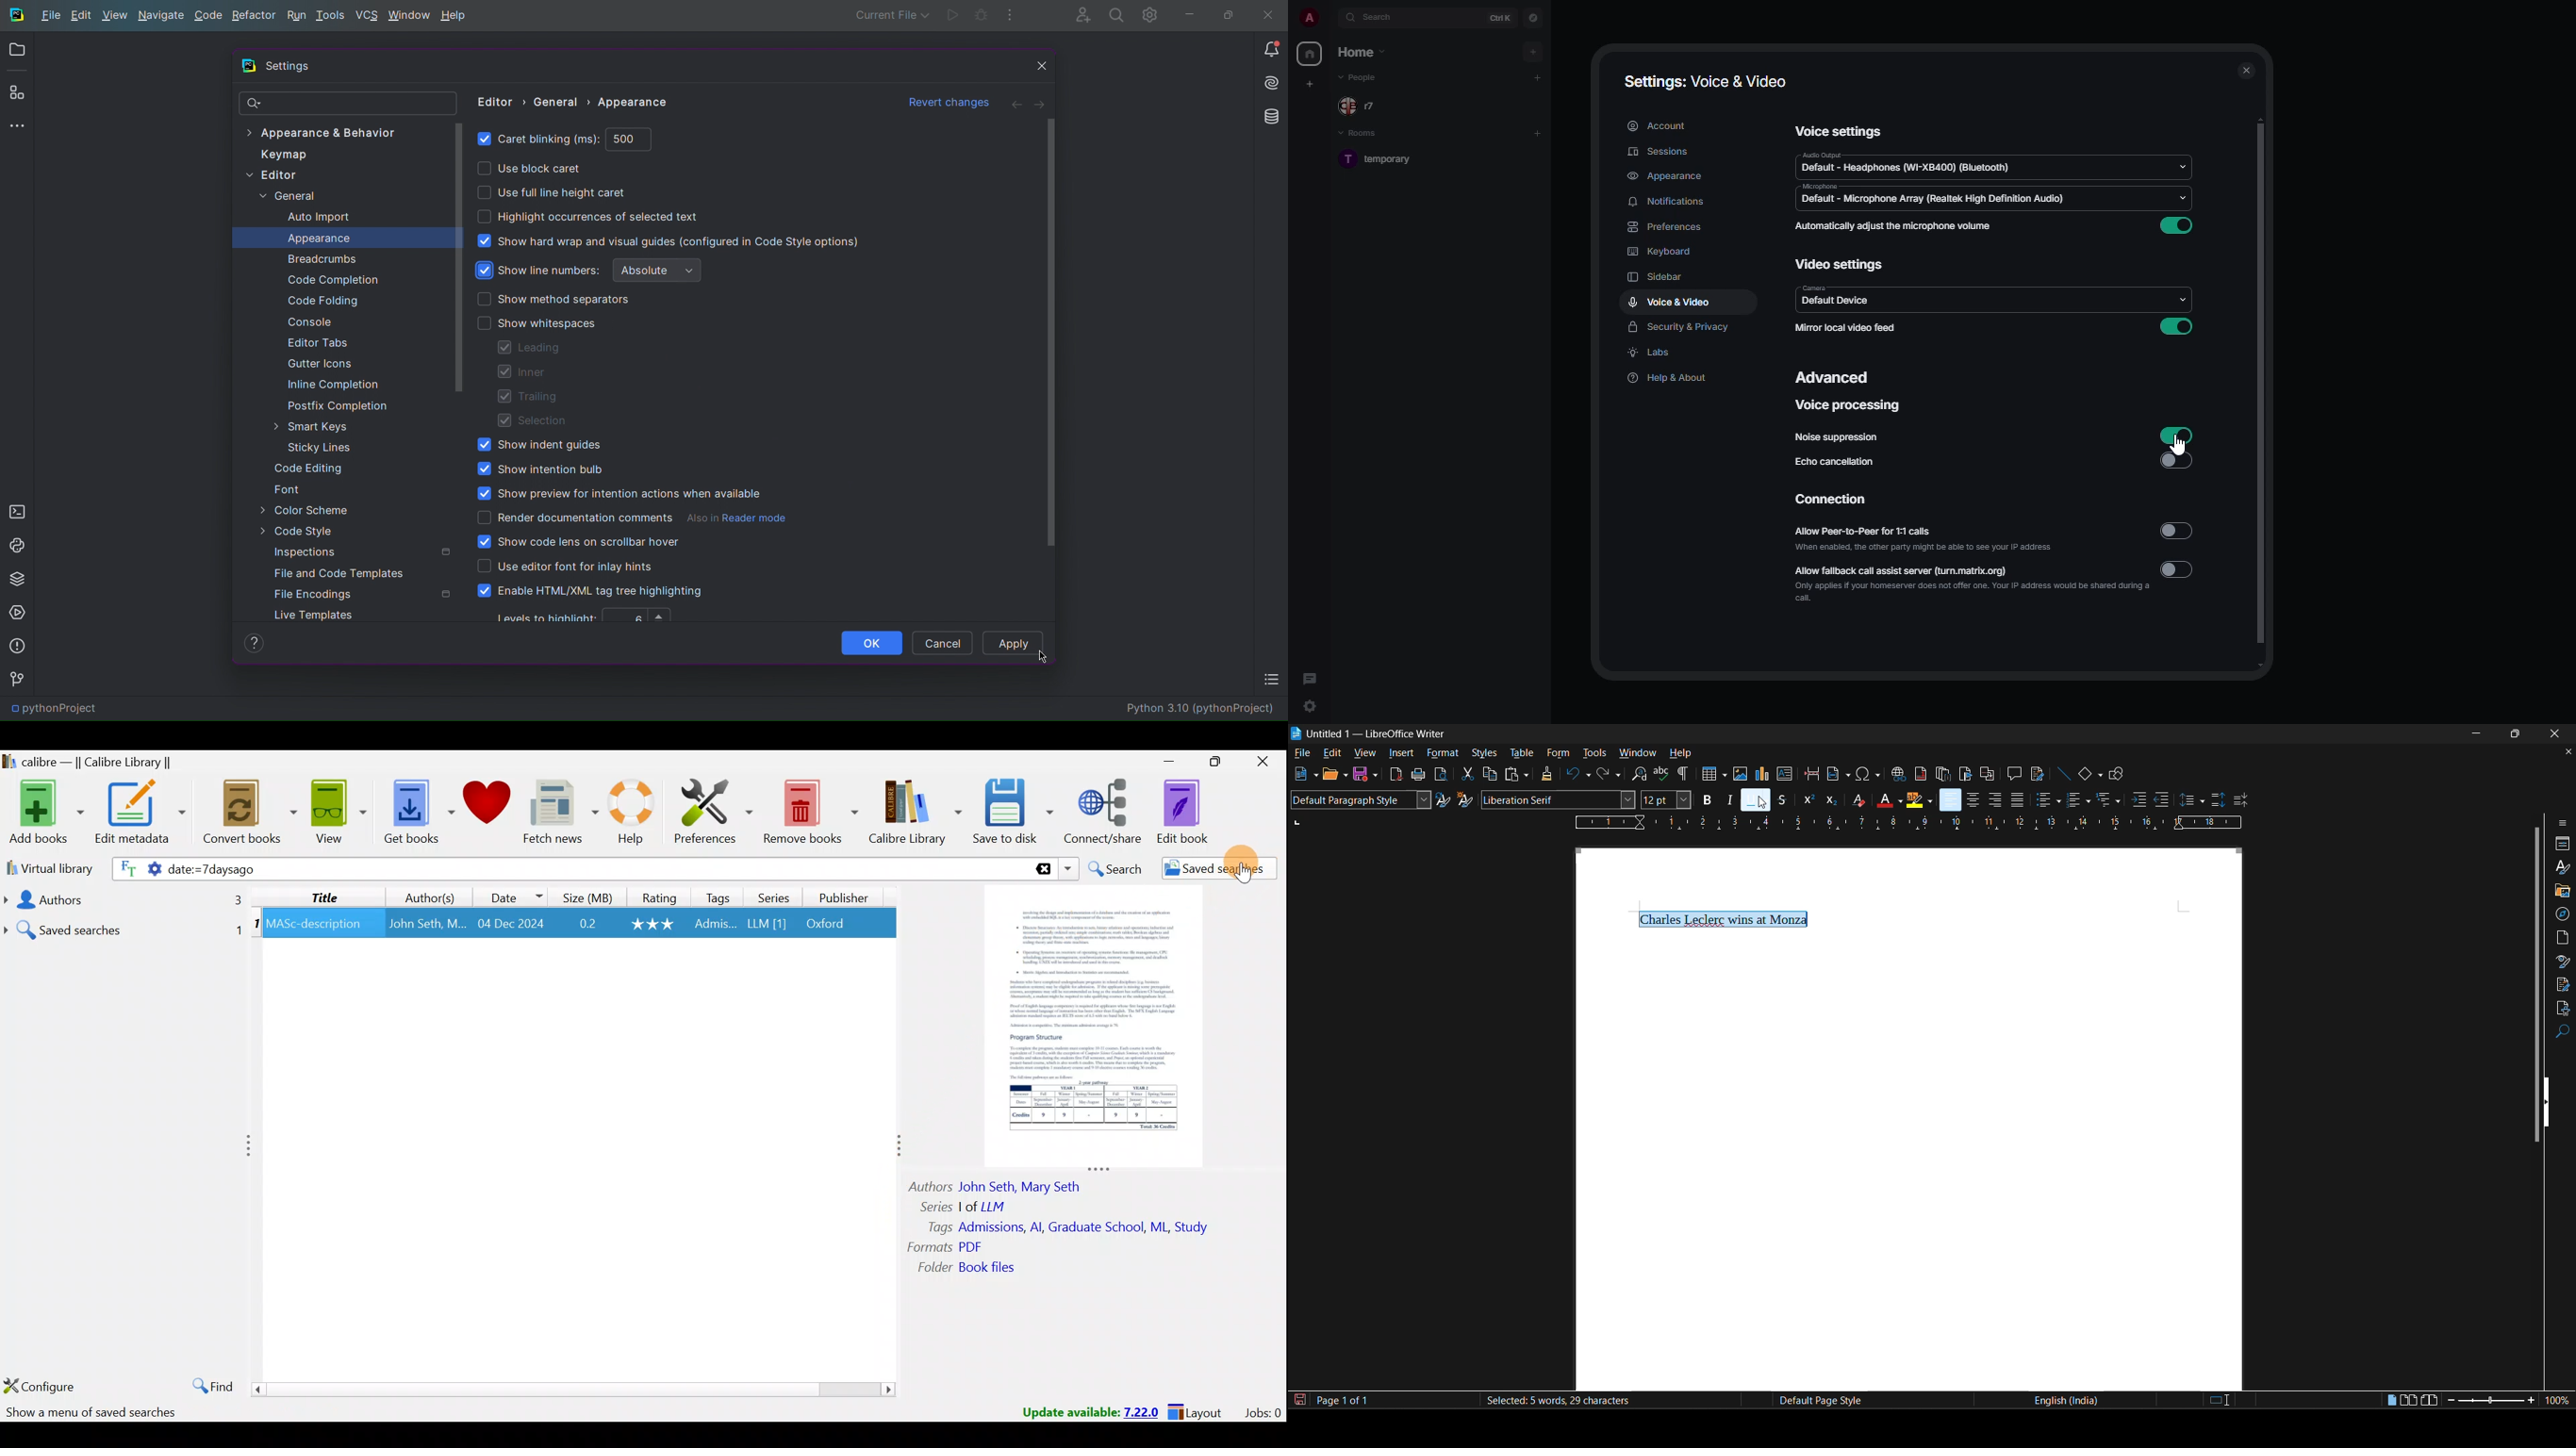 The height and width of the screenshot is (1456, 2576). What do you see at coordinates (2550, 1101) in the screenshot?
I see `hide` at bounding box center [2550, 1101].